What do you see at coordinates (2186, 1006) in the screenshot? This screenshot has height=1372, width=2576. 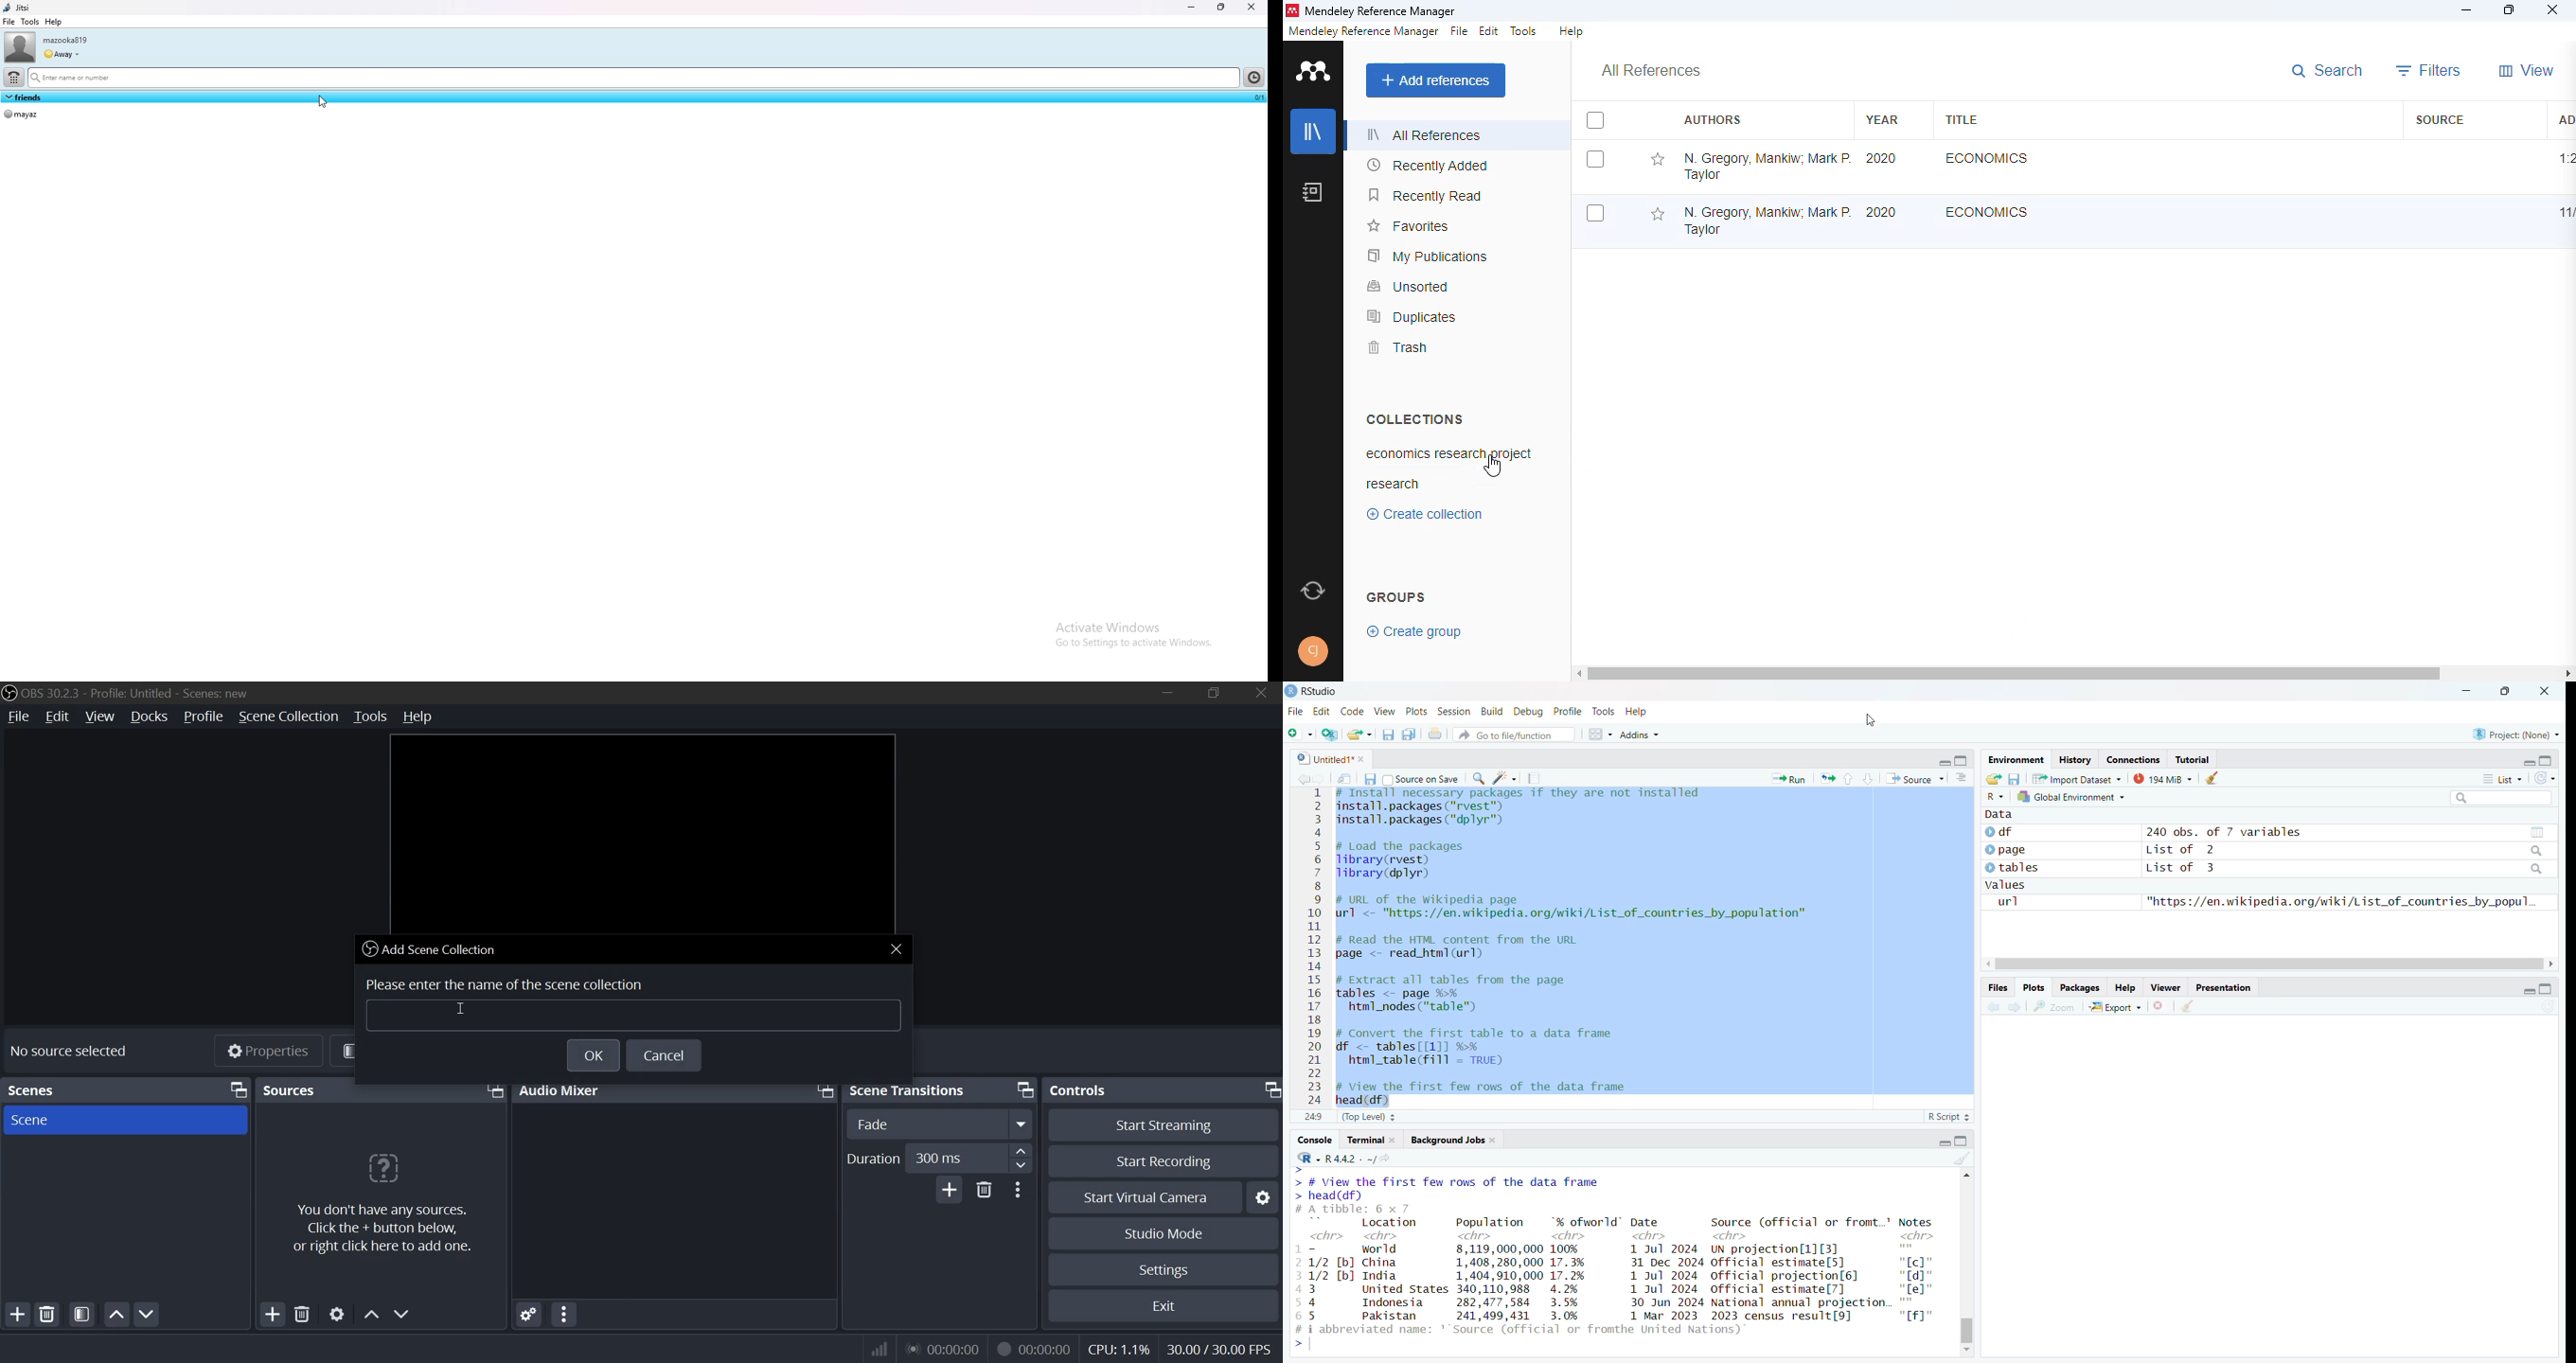 I see `clear` at bounding box center [2186, 1006].